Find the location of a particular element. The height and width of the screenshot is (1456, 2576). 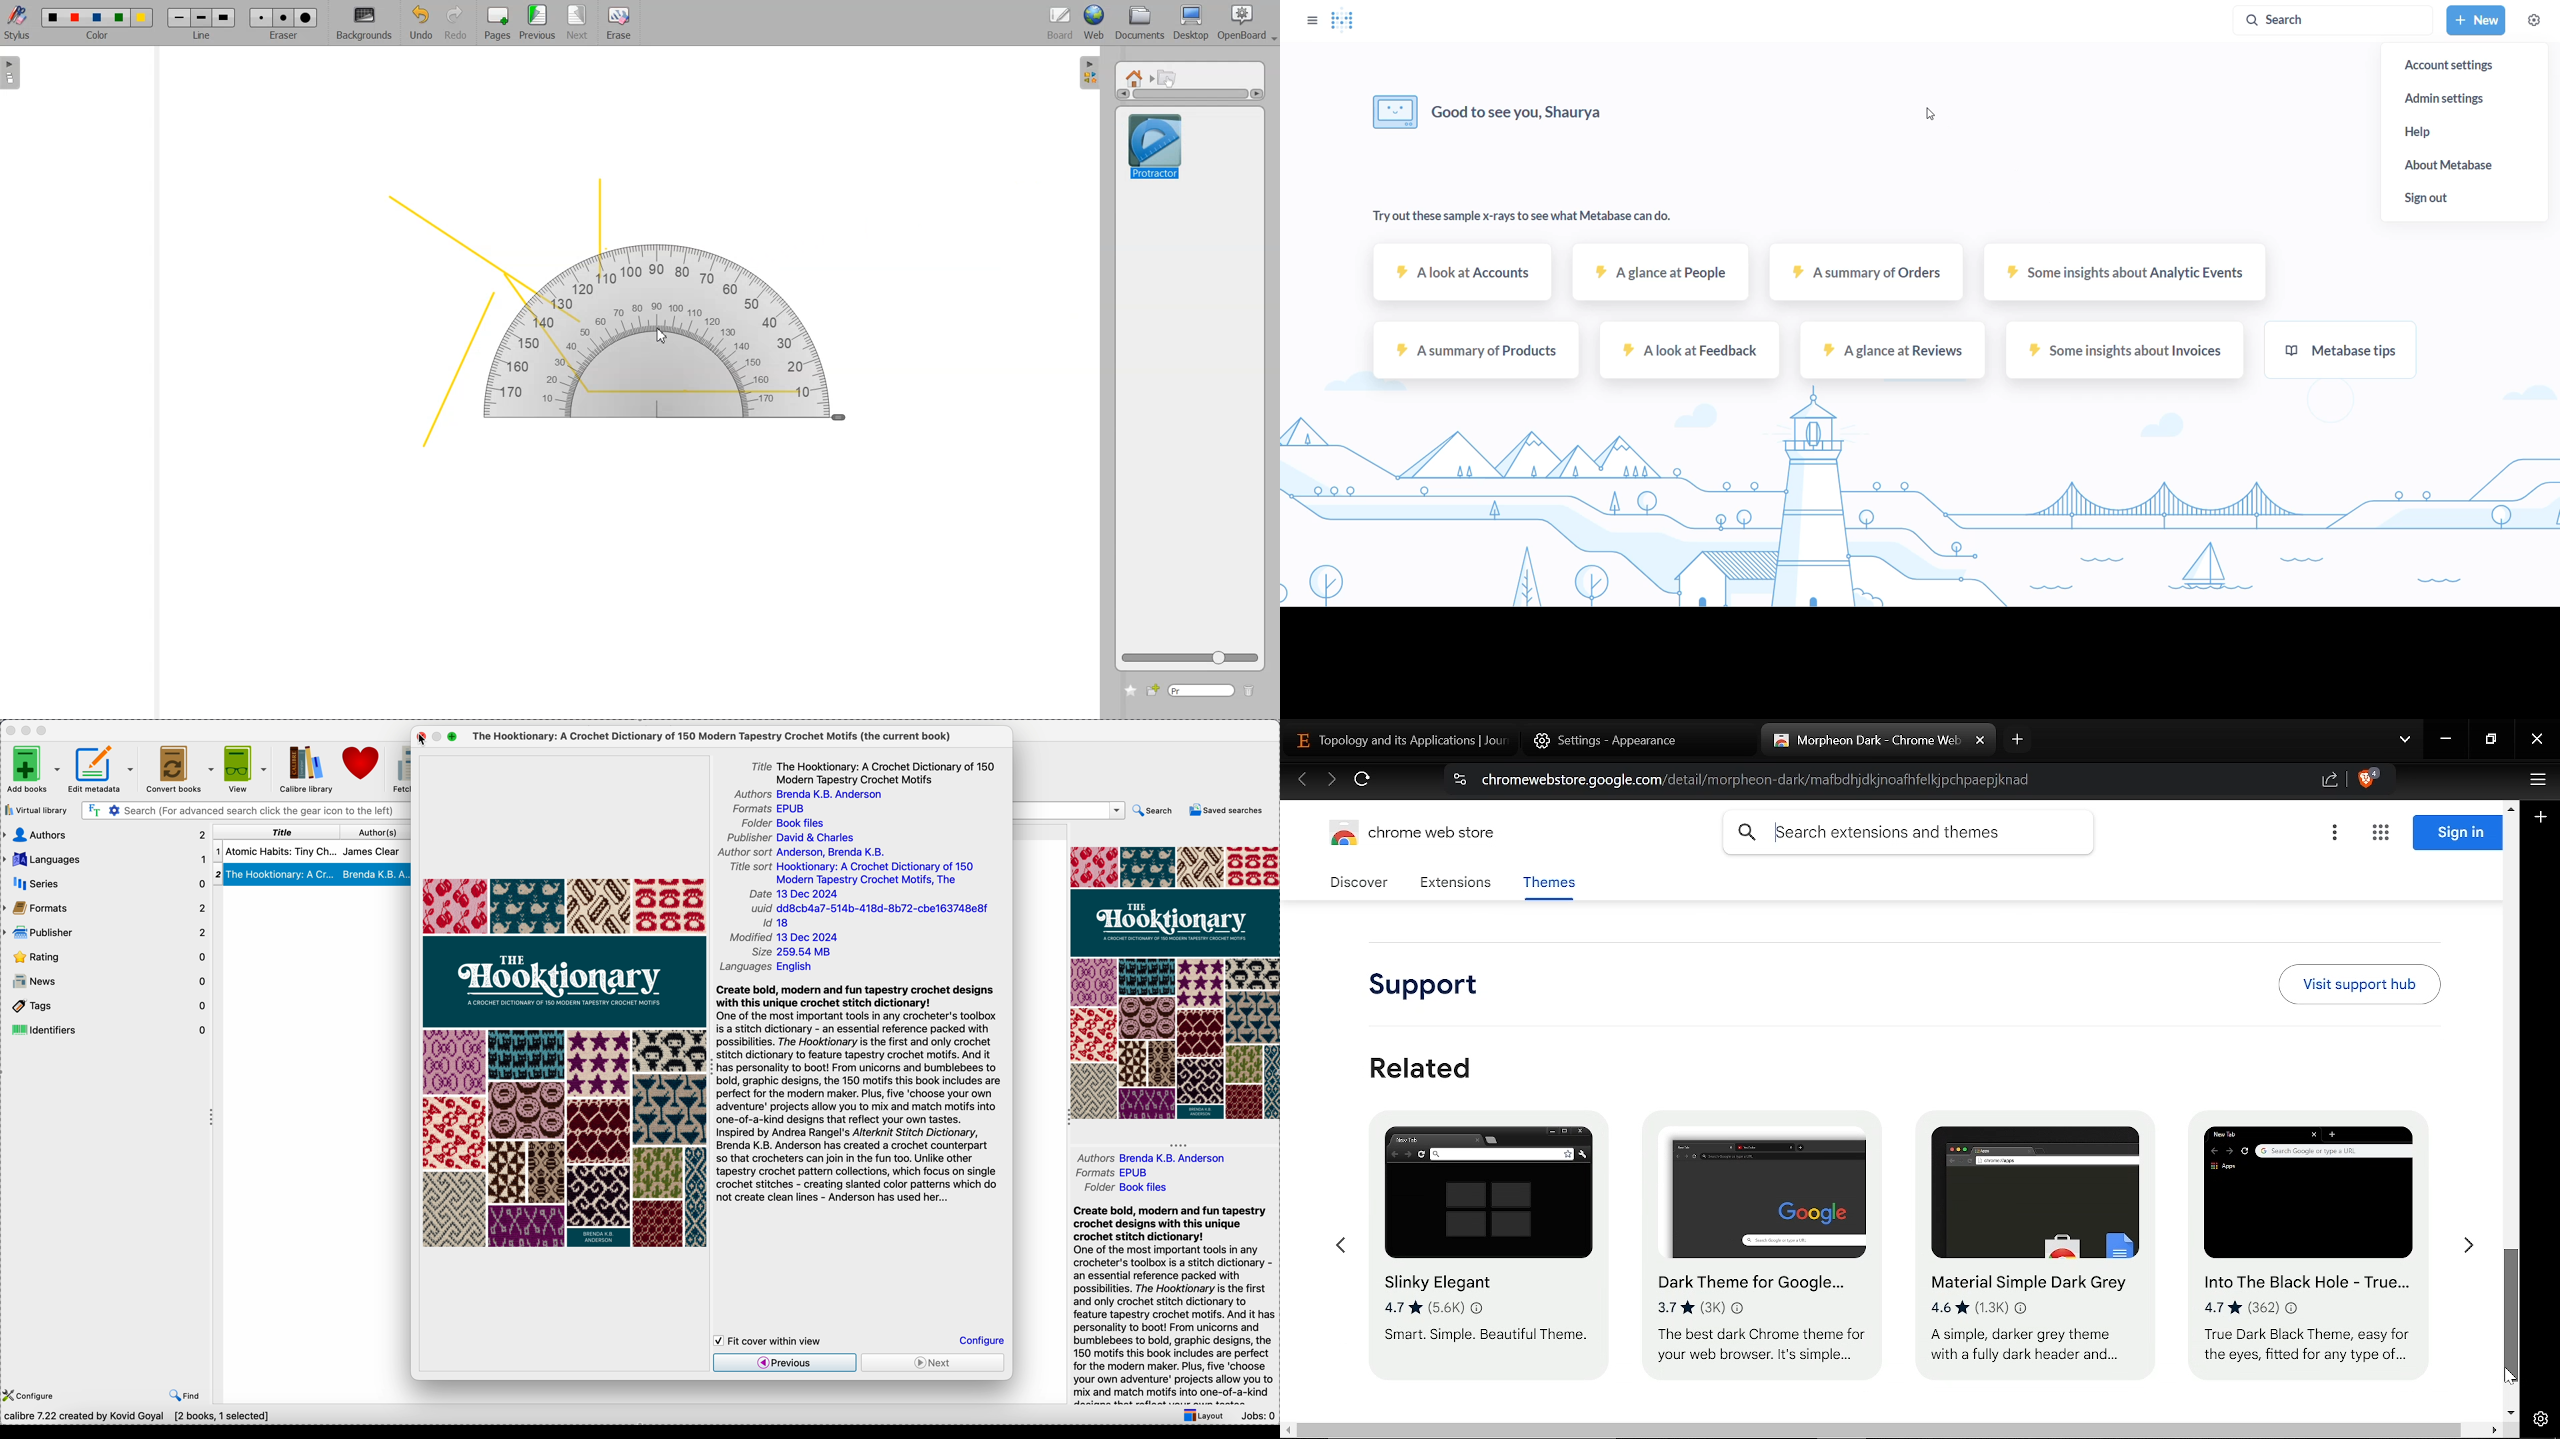

book cover preview is located at coordinates (567, 1064).